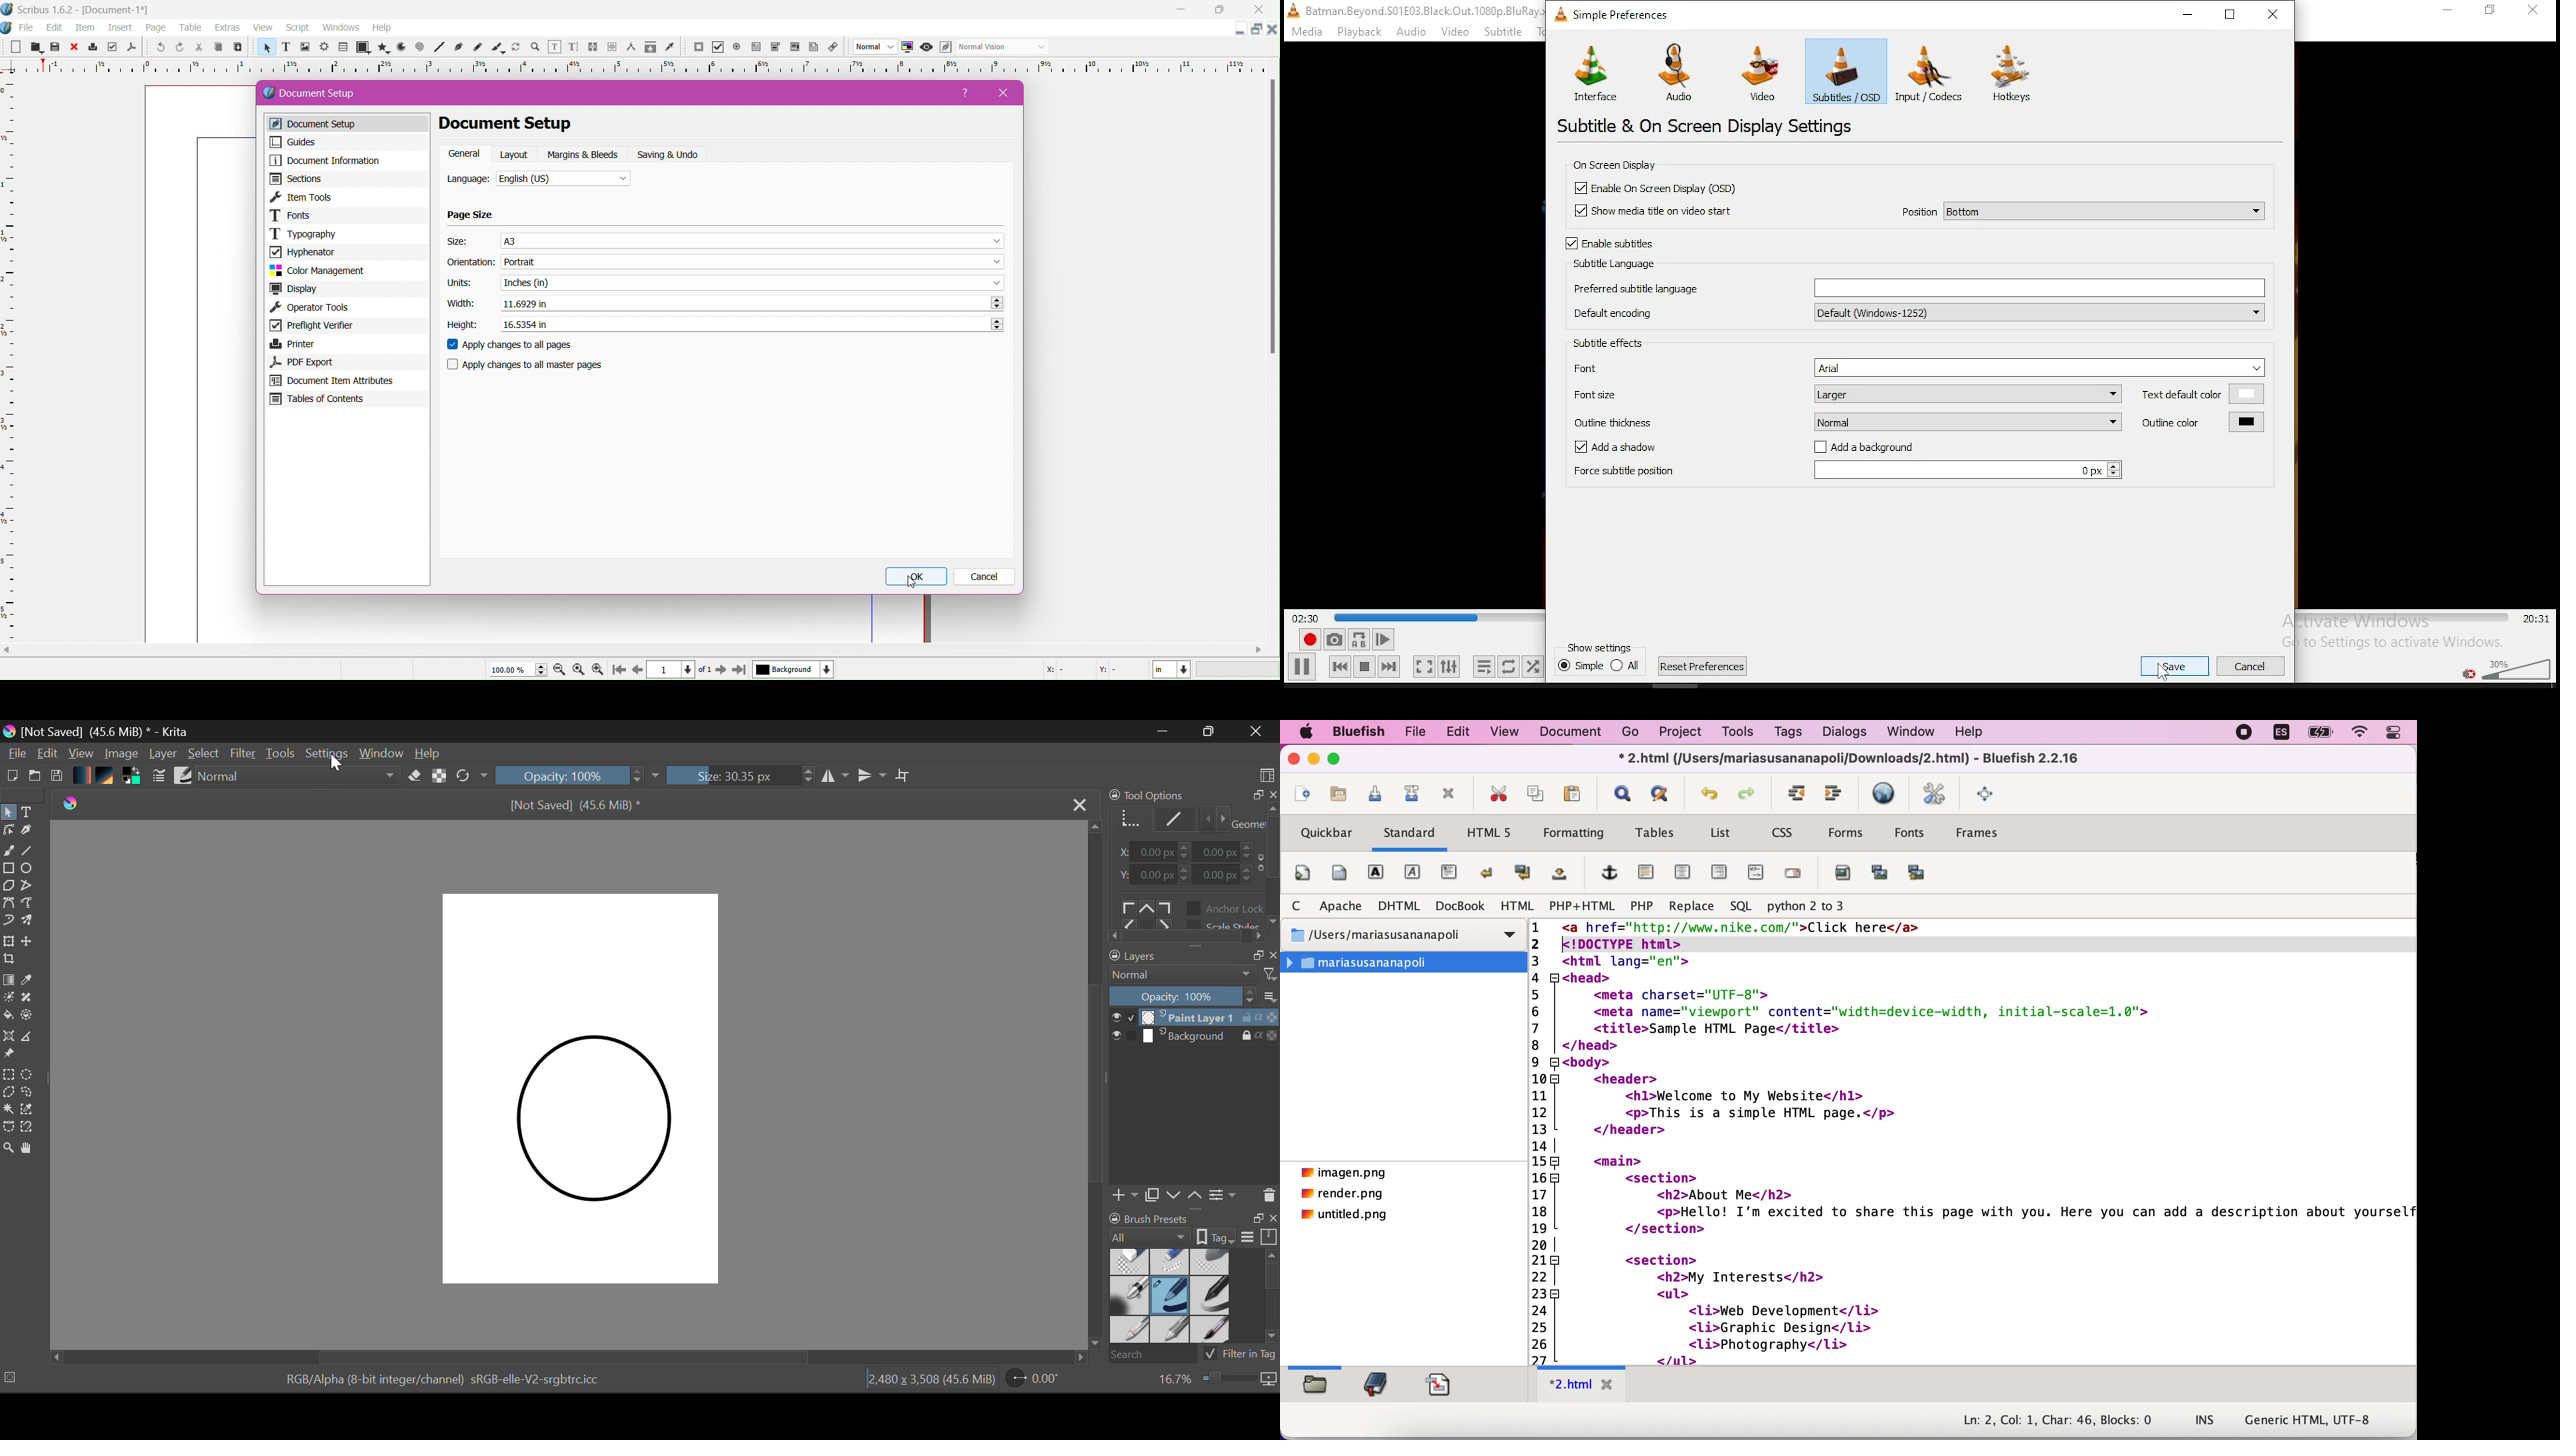  I want to click on link text frames, so click(593, 47).